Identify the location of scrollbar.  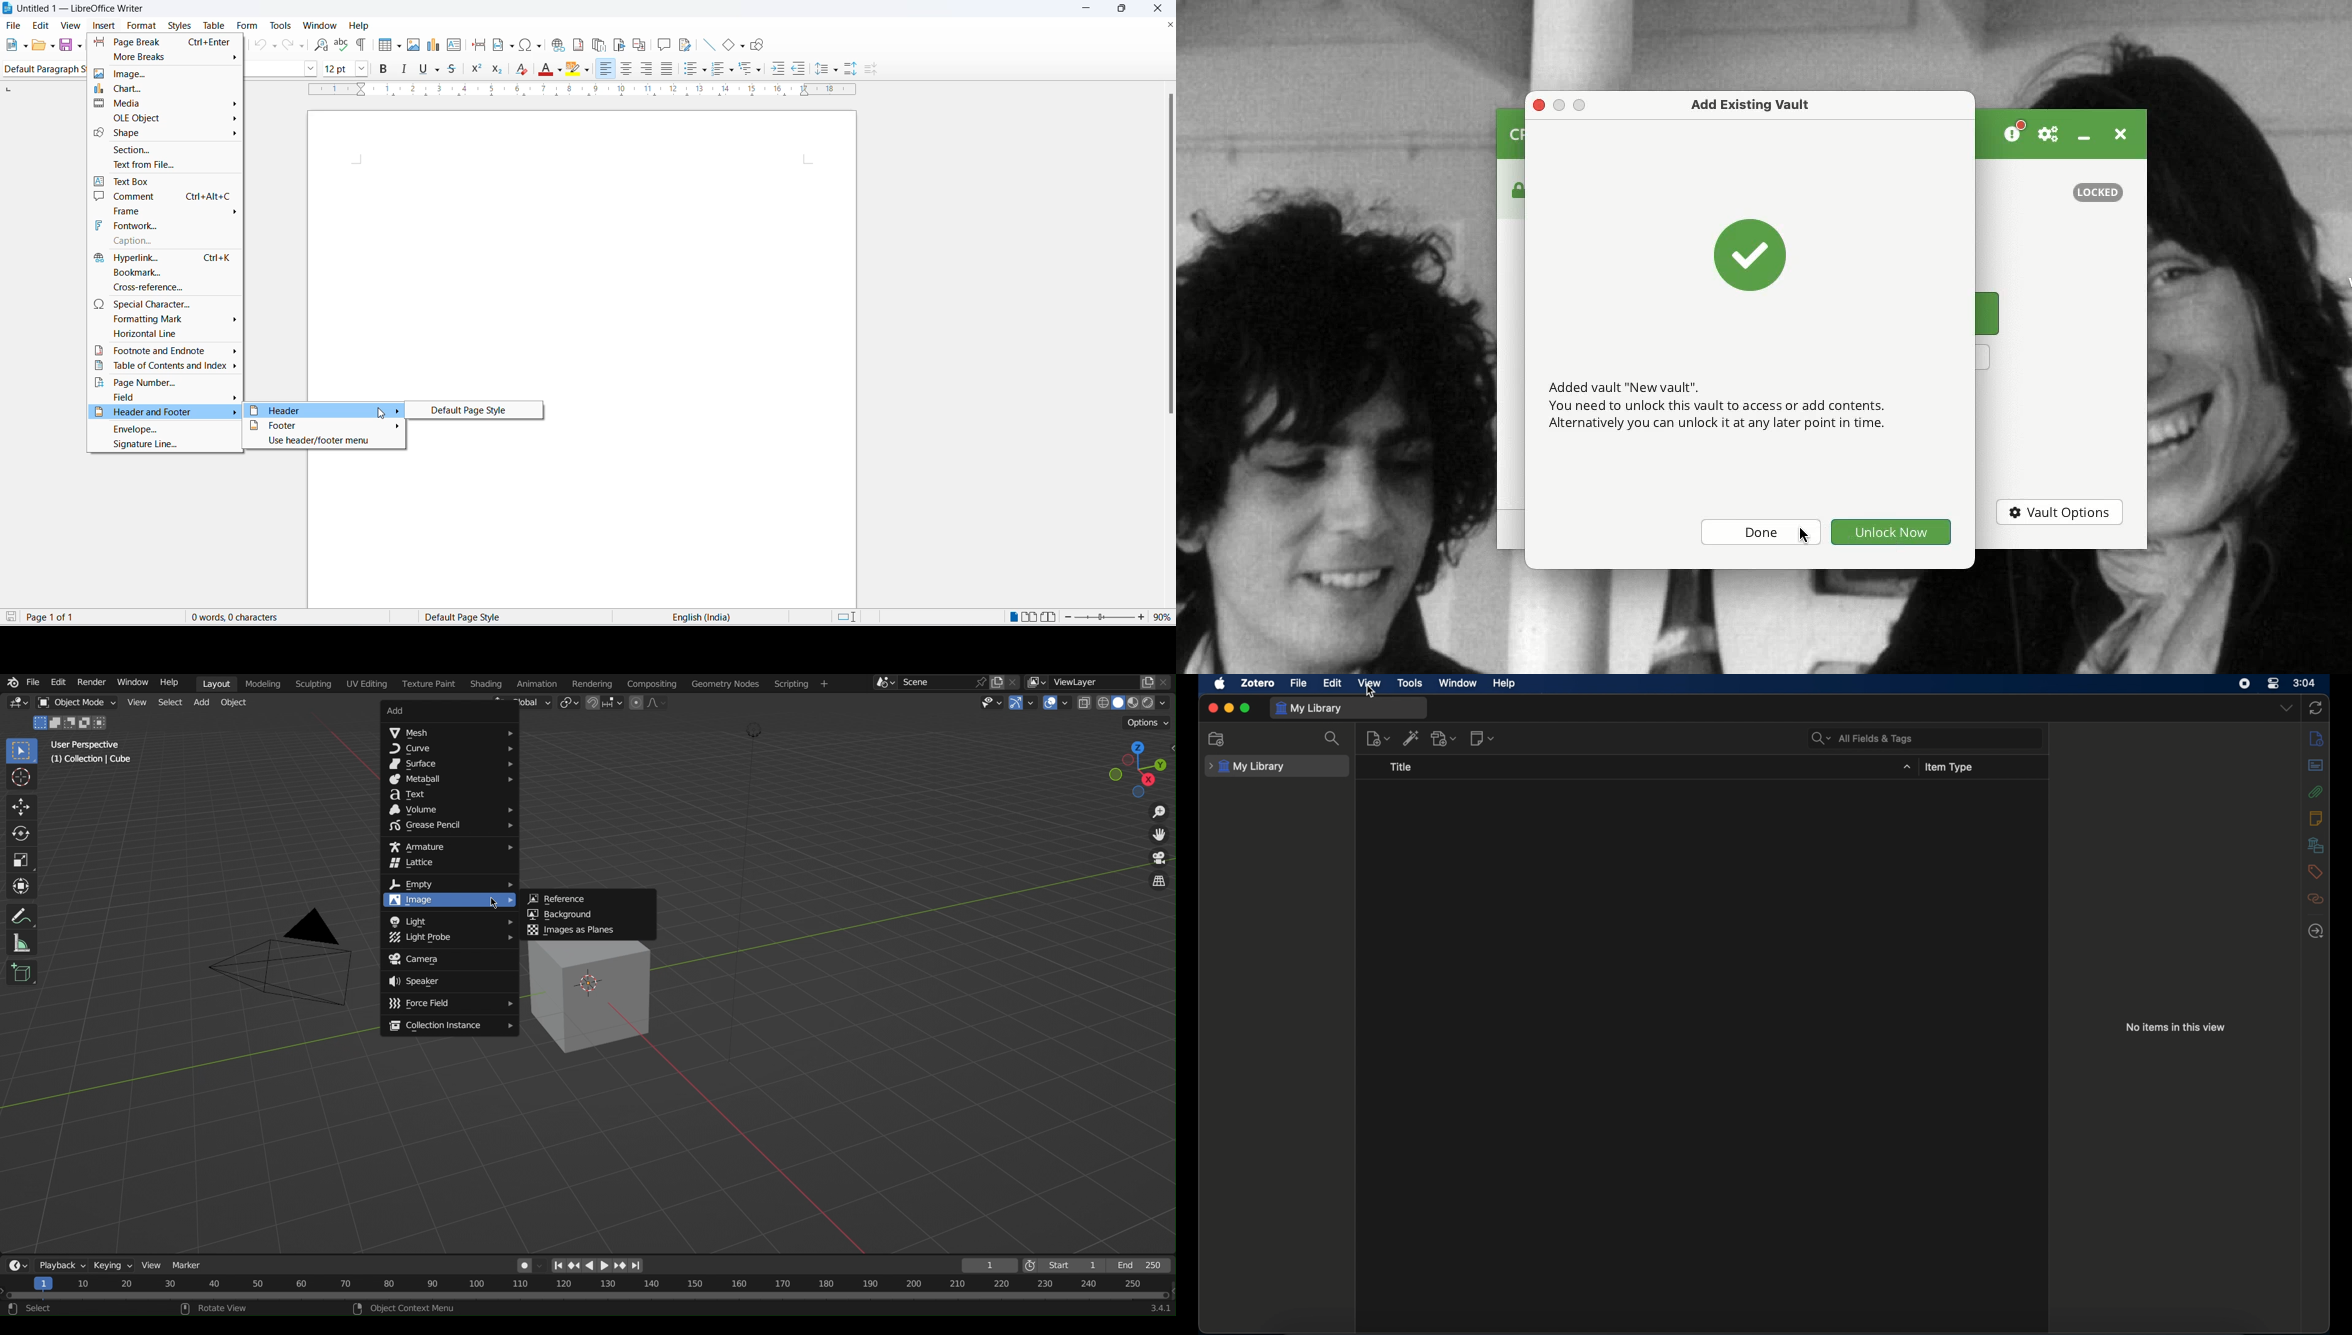
(1167, 257).